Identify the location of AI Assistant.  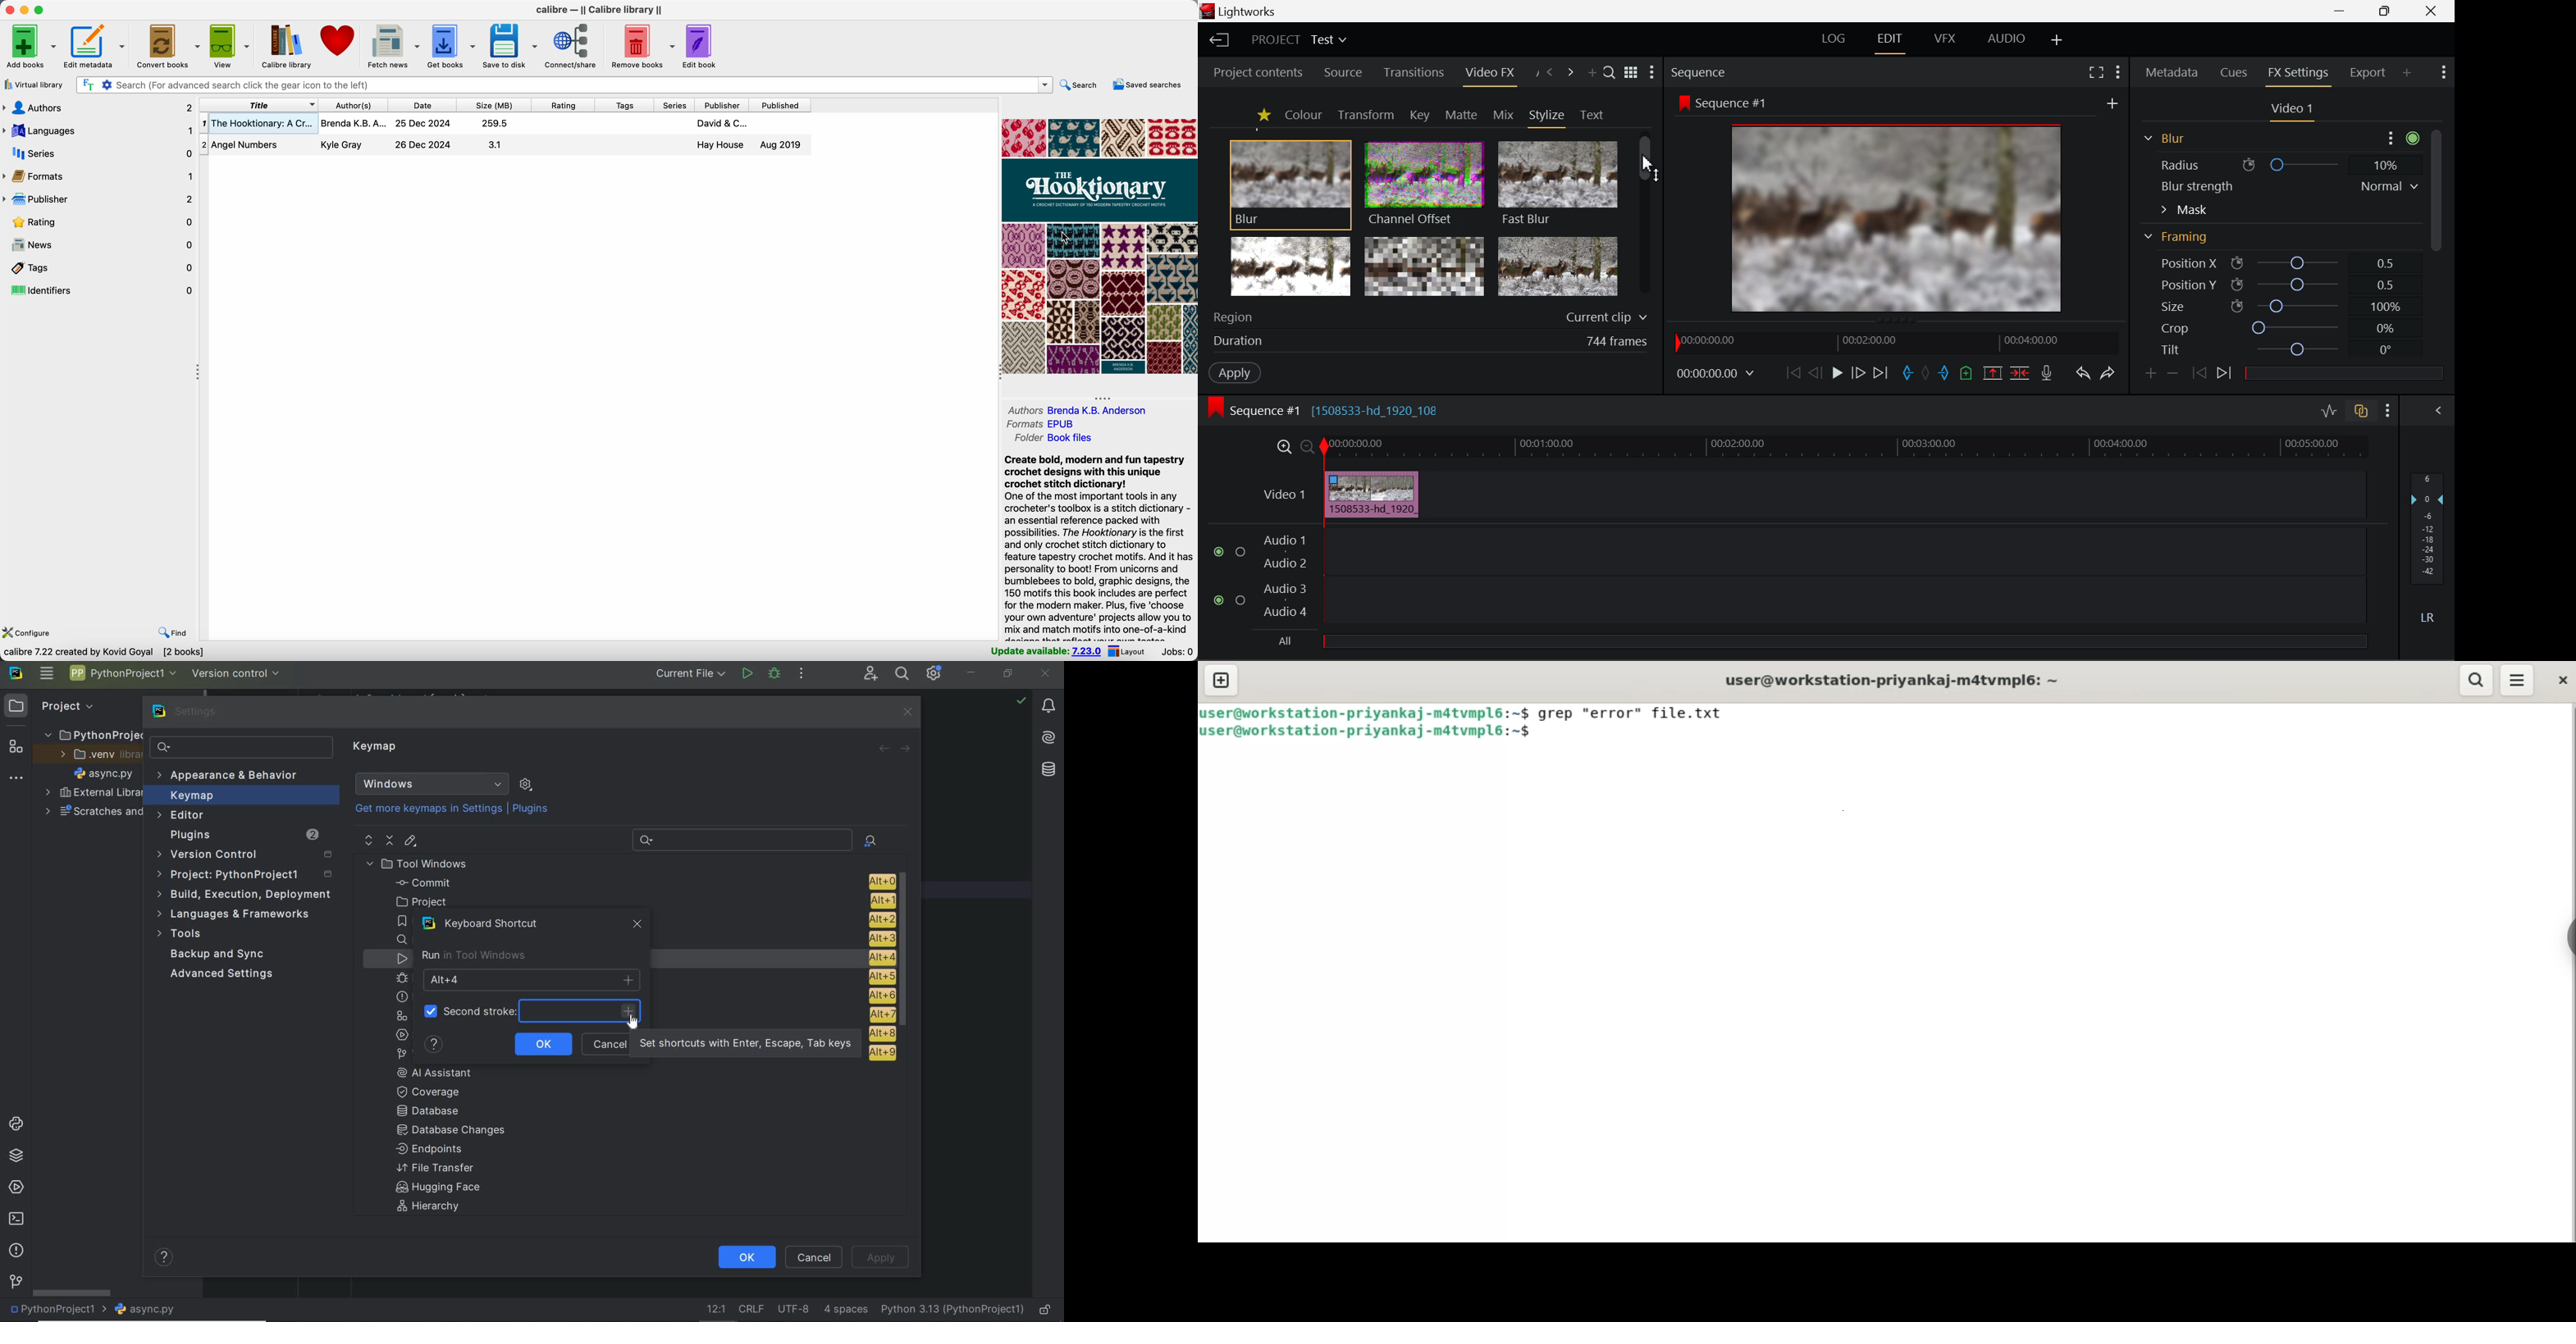
(443, 1073).